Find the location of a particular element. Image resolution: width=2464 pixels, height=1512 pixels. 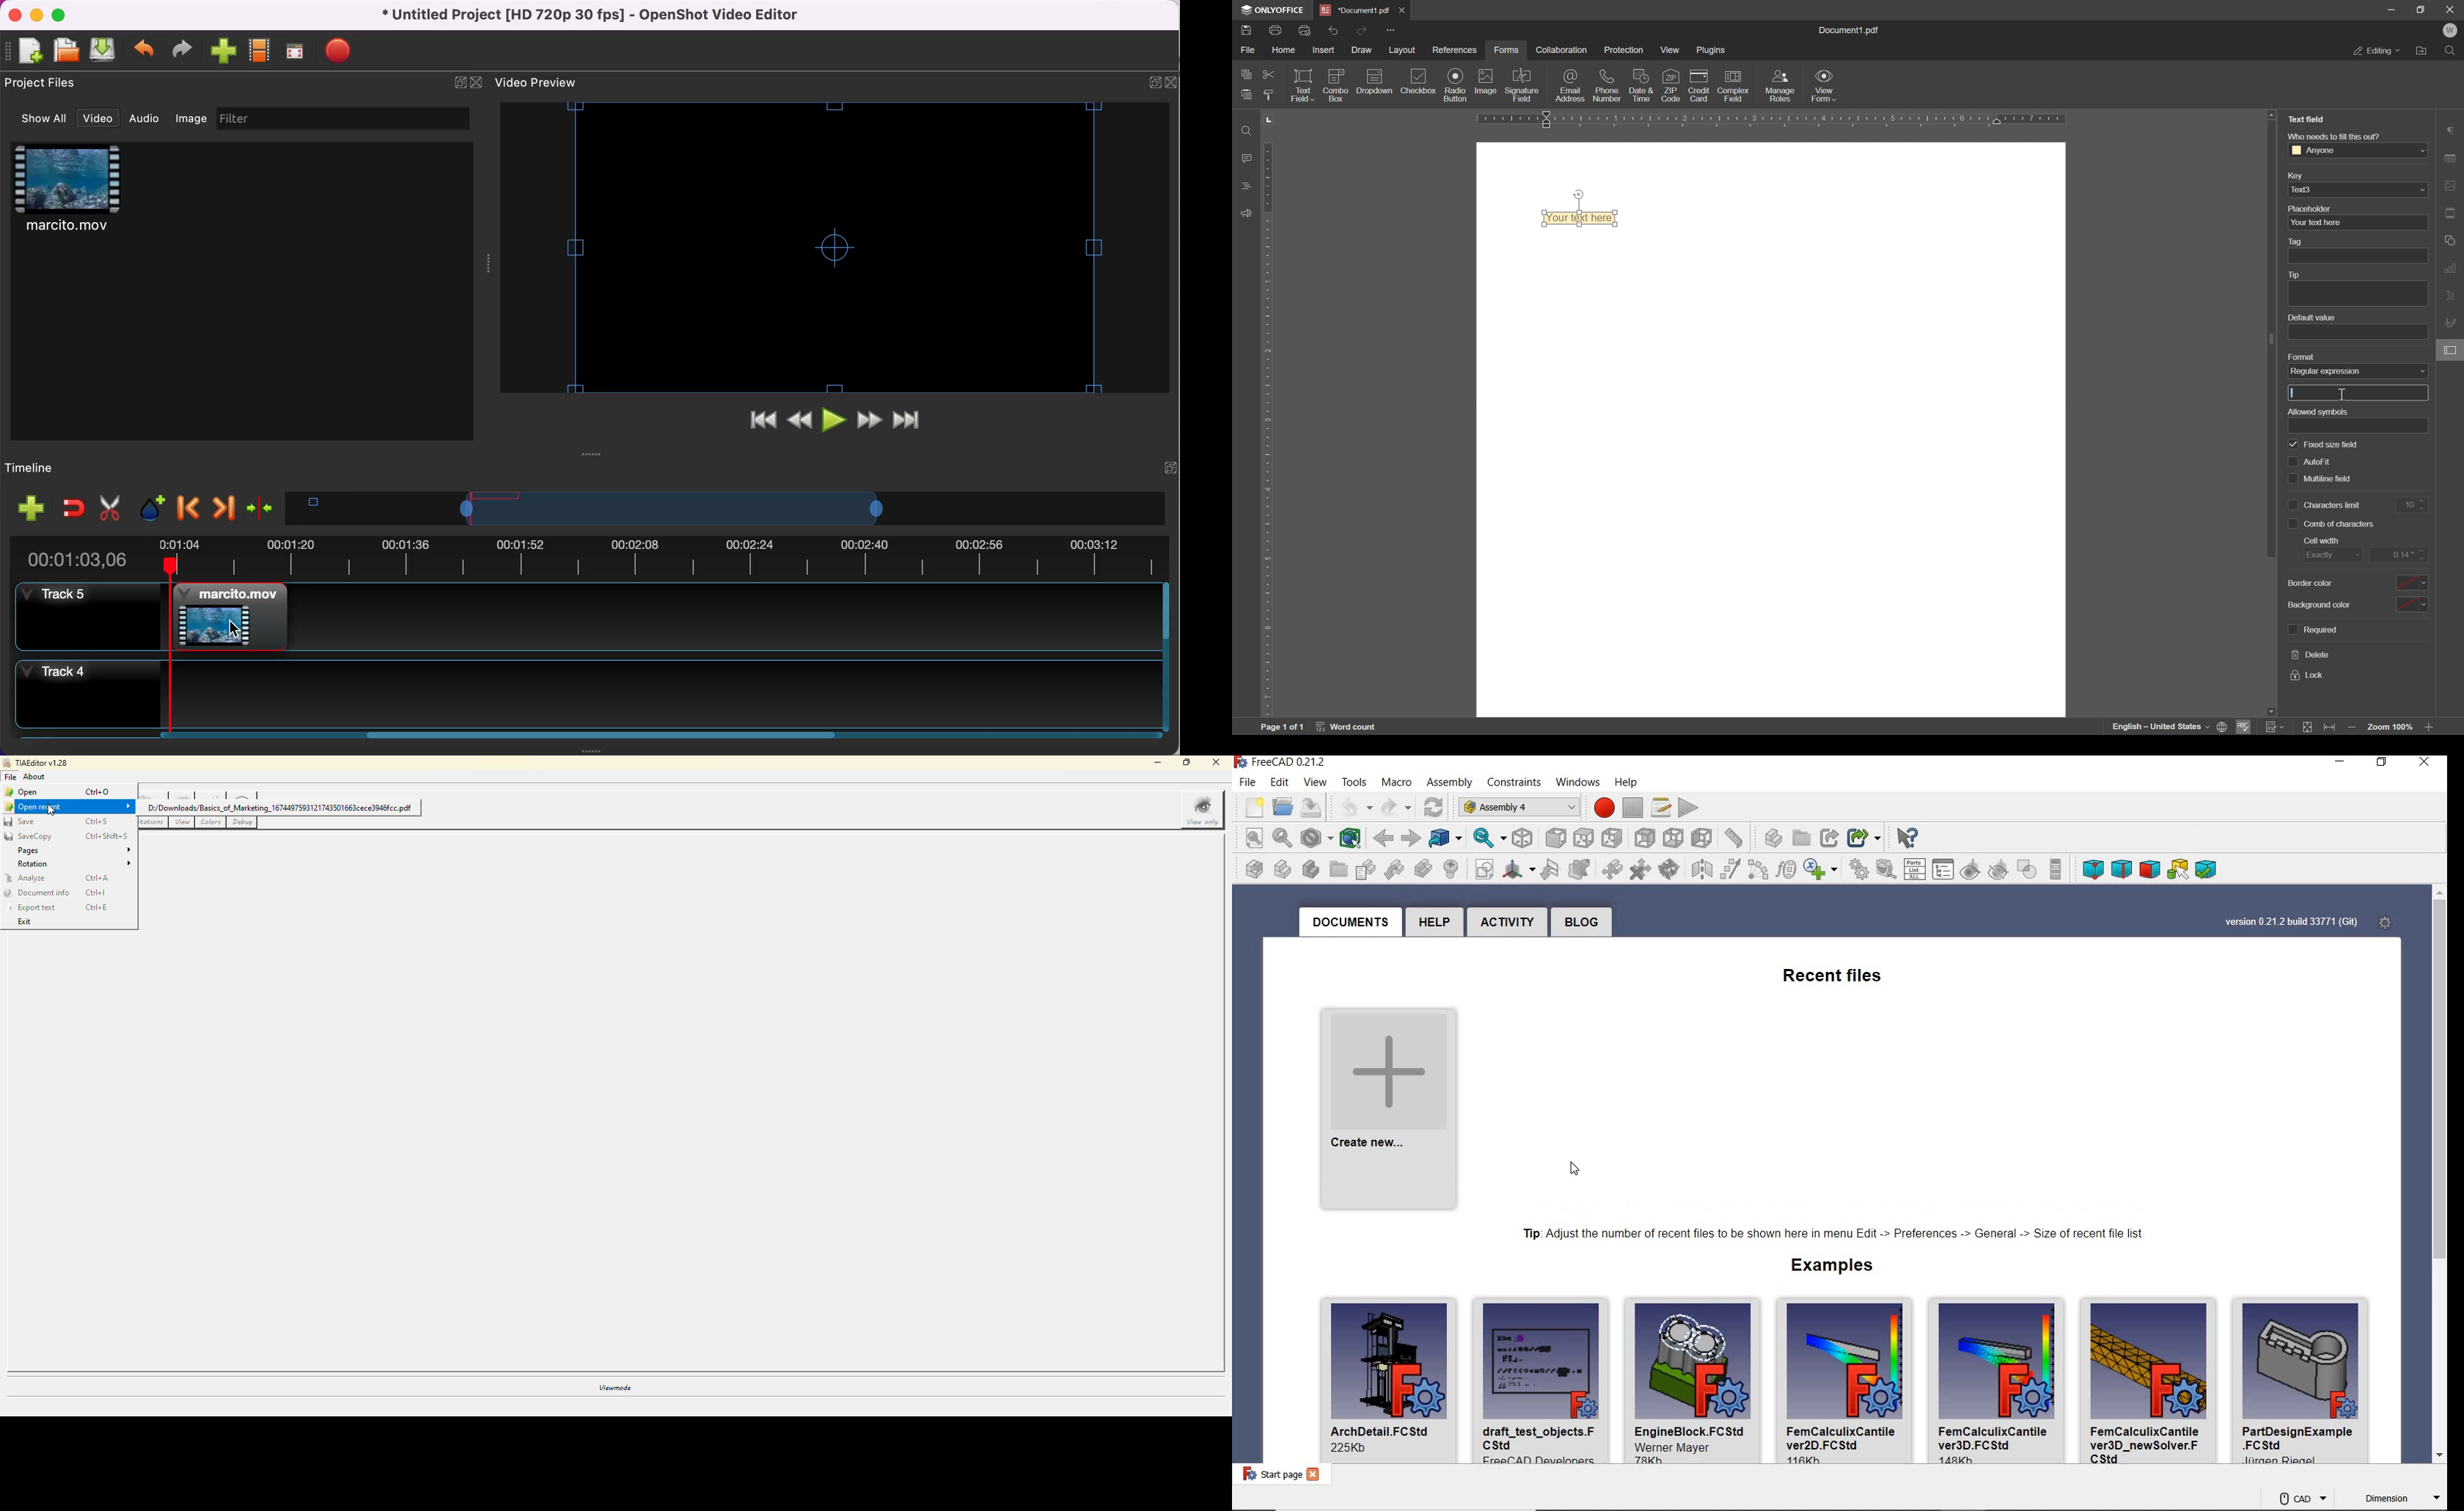

close is located at coordinates (477, 81).